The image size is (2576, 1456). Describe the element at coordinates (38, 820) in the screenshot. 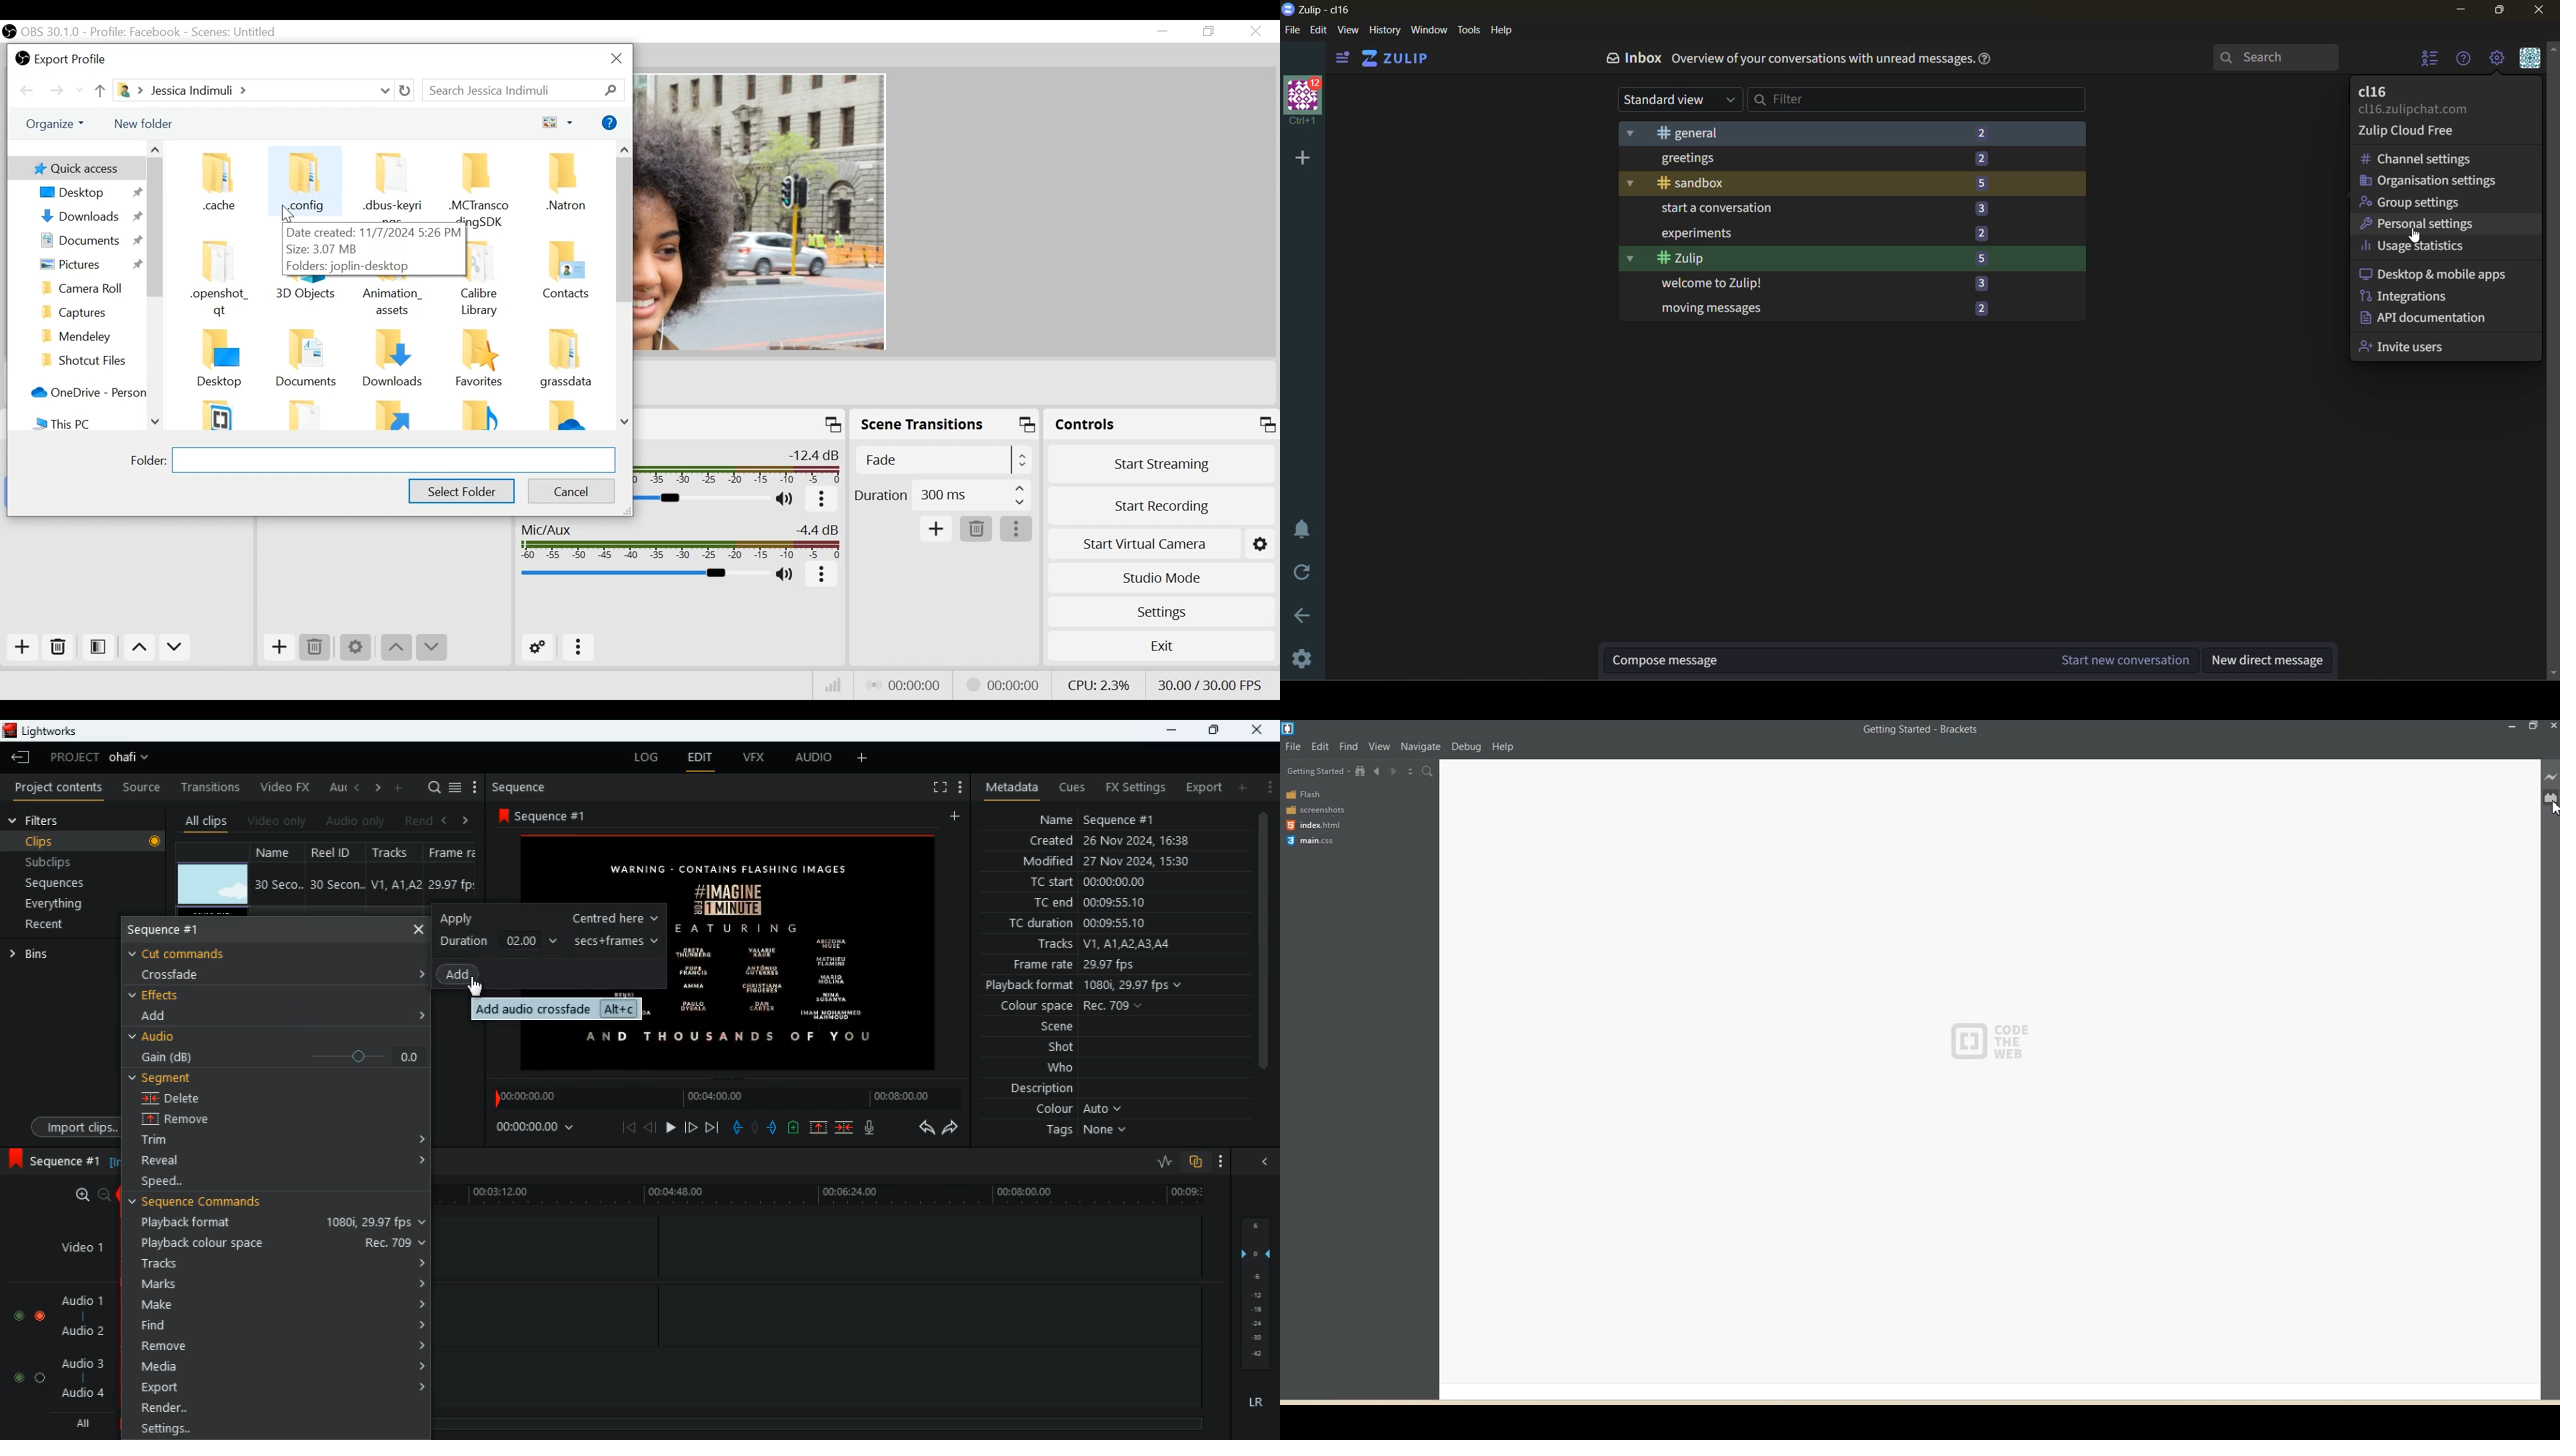

I see `filters` at that location.